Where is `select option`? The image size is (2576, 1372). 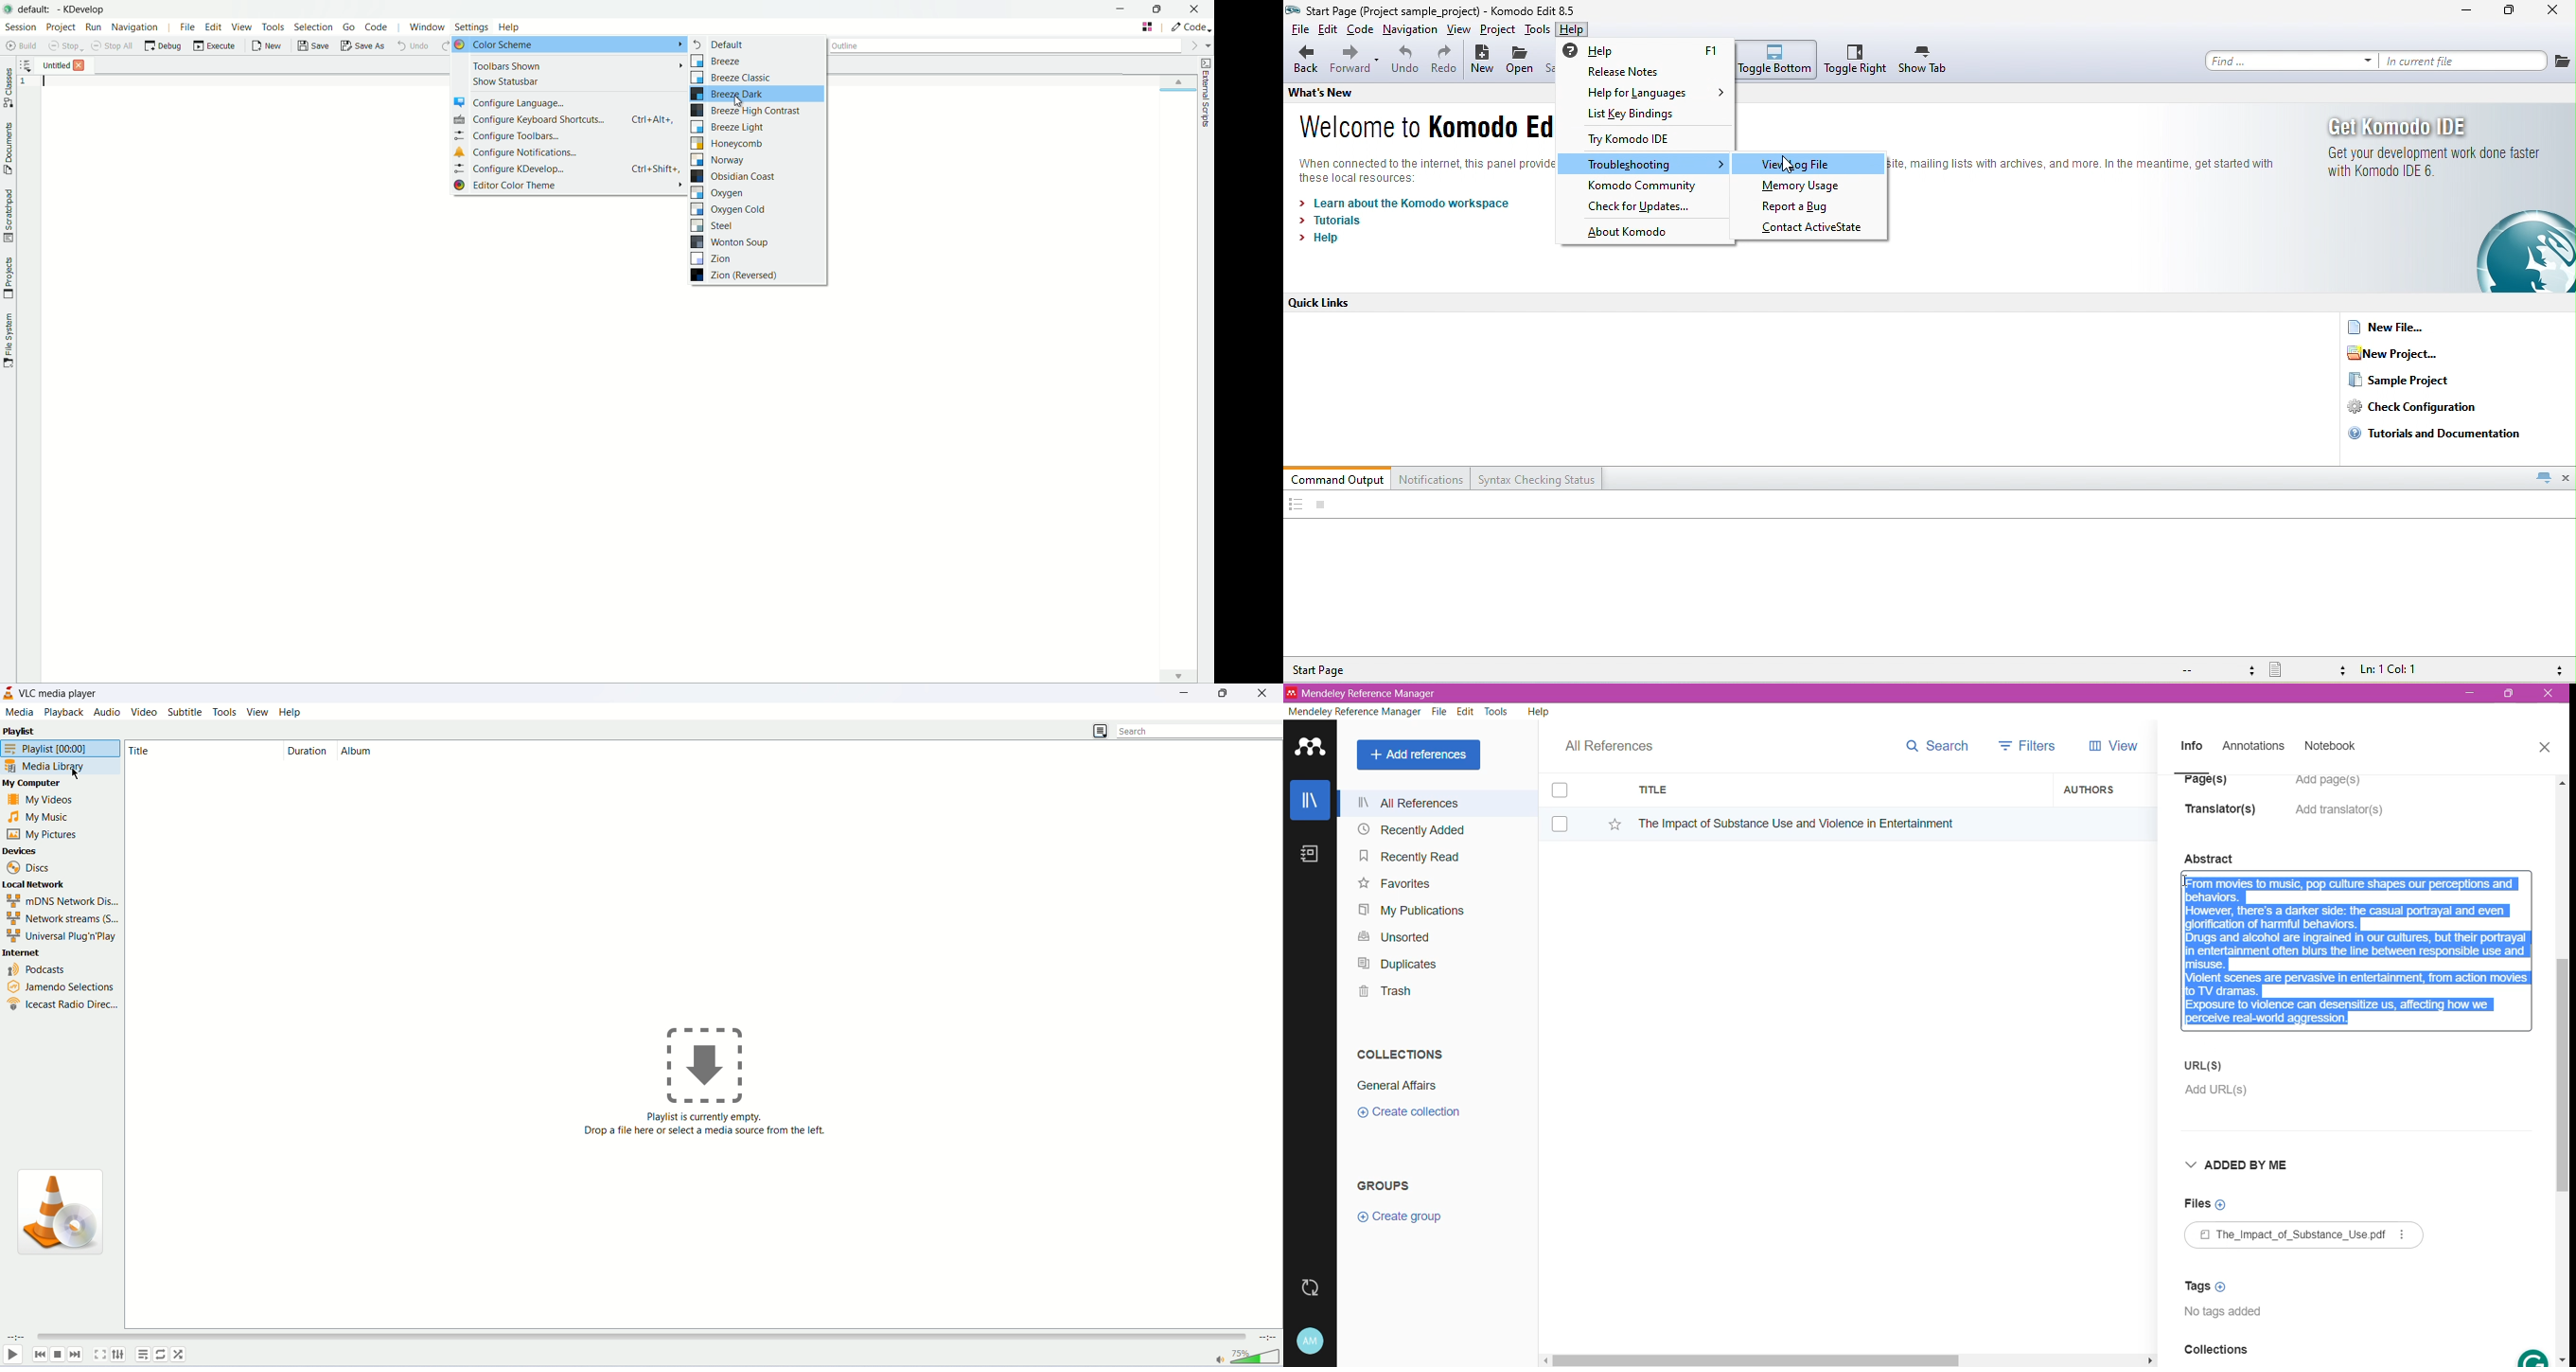
select option is located at coordinates (1814, 164).